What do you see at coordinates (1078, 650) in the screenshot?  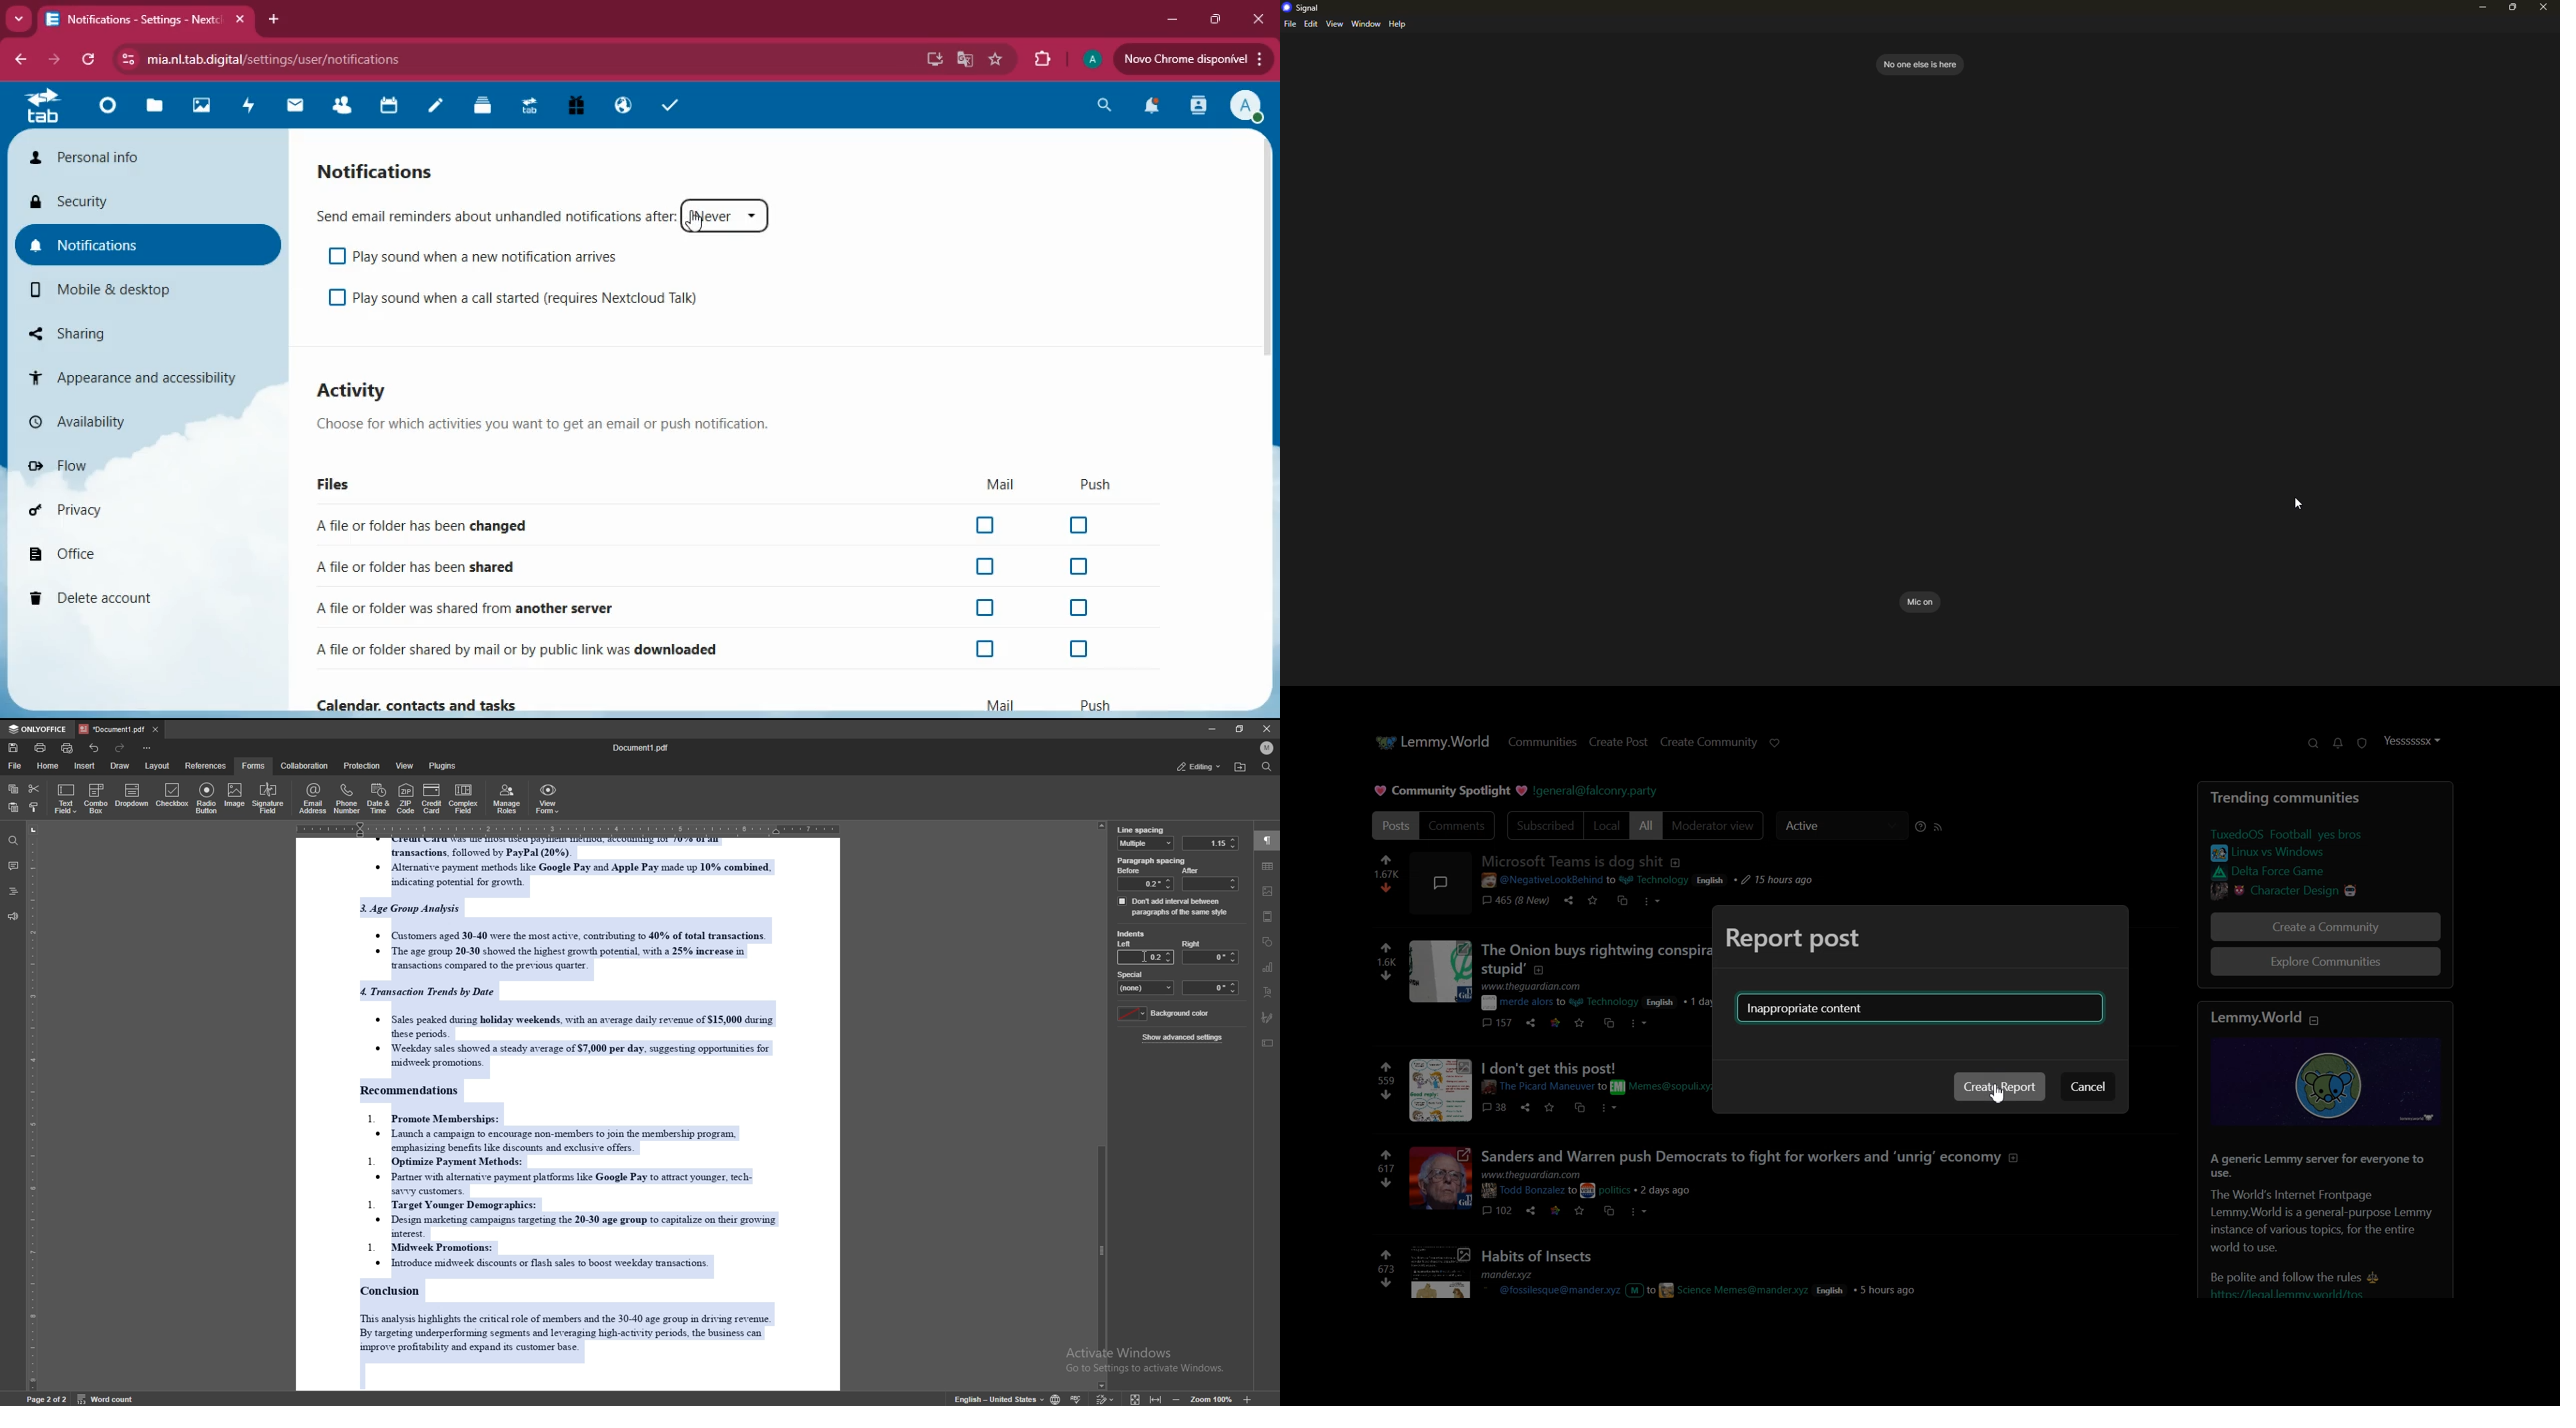 I see `off` at bounding box center [1078, 650].